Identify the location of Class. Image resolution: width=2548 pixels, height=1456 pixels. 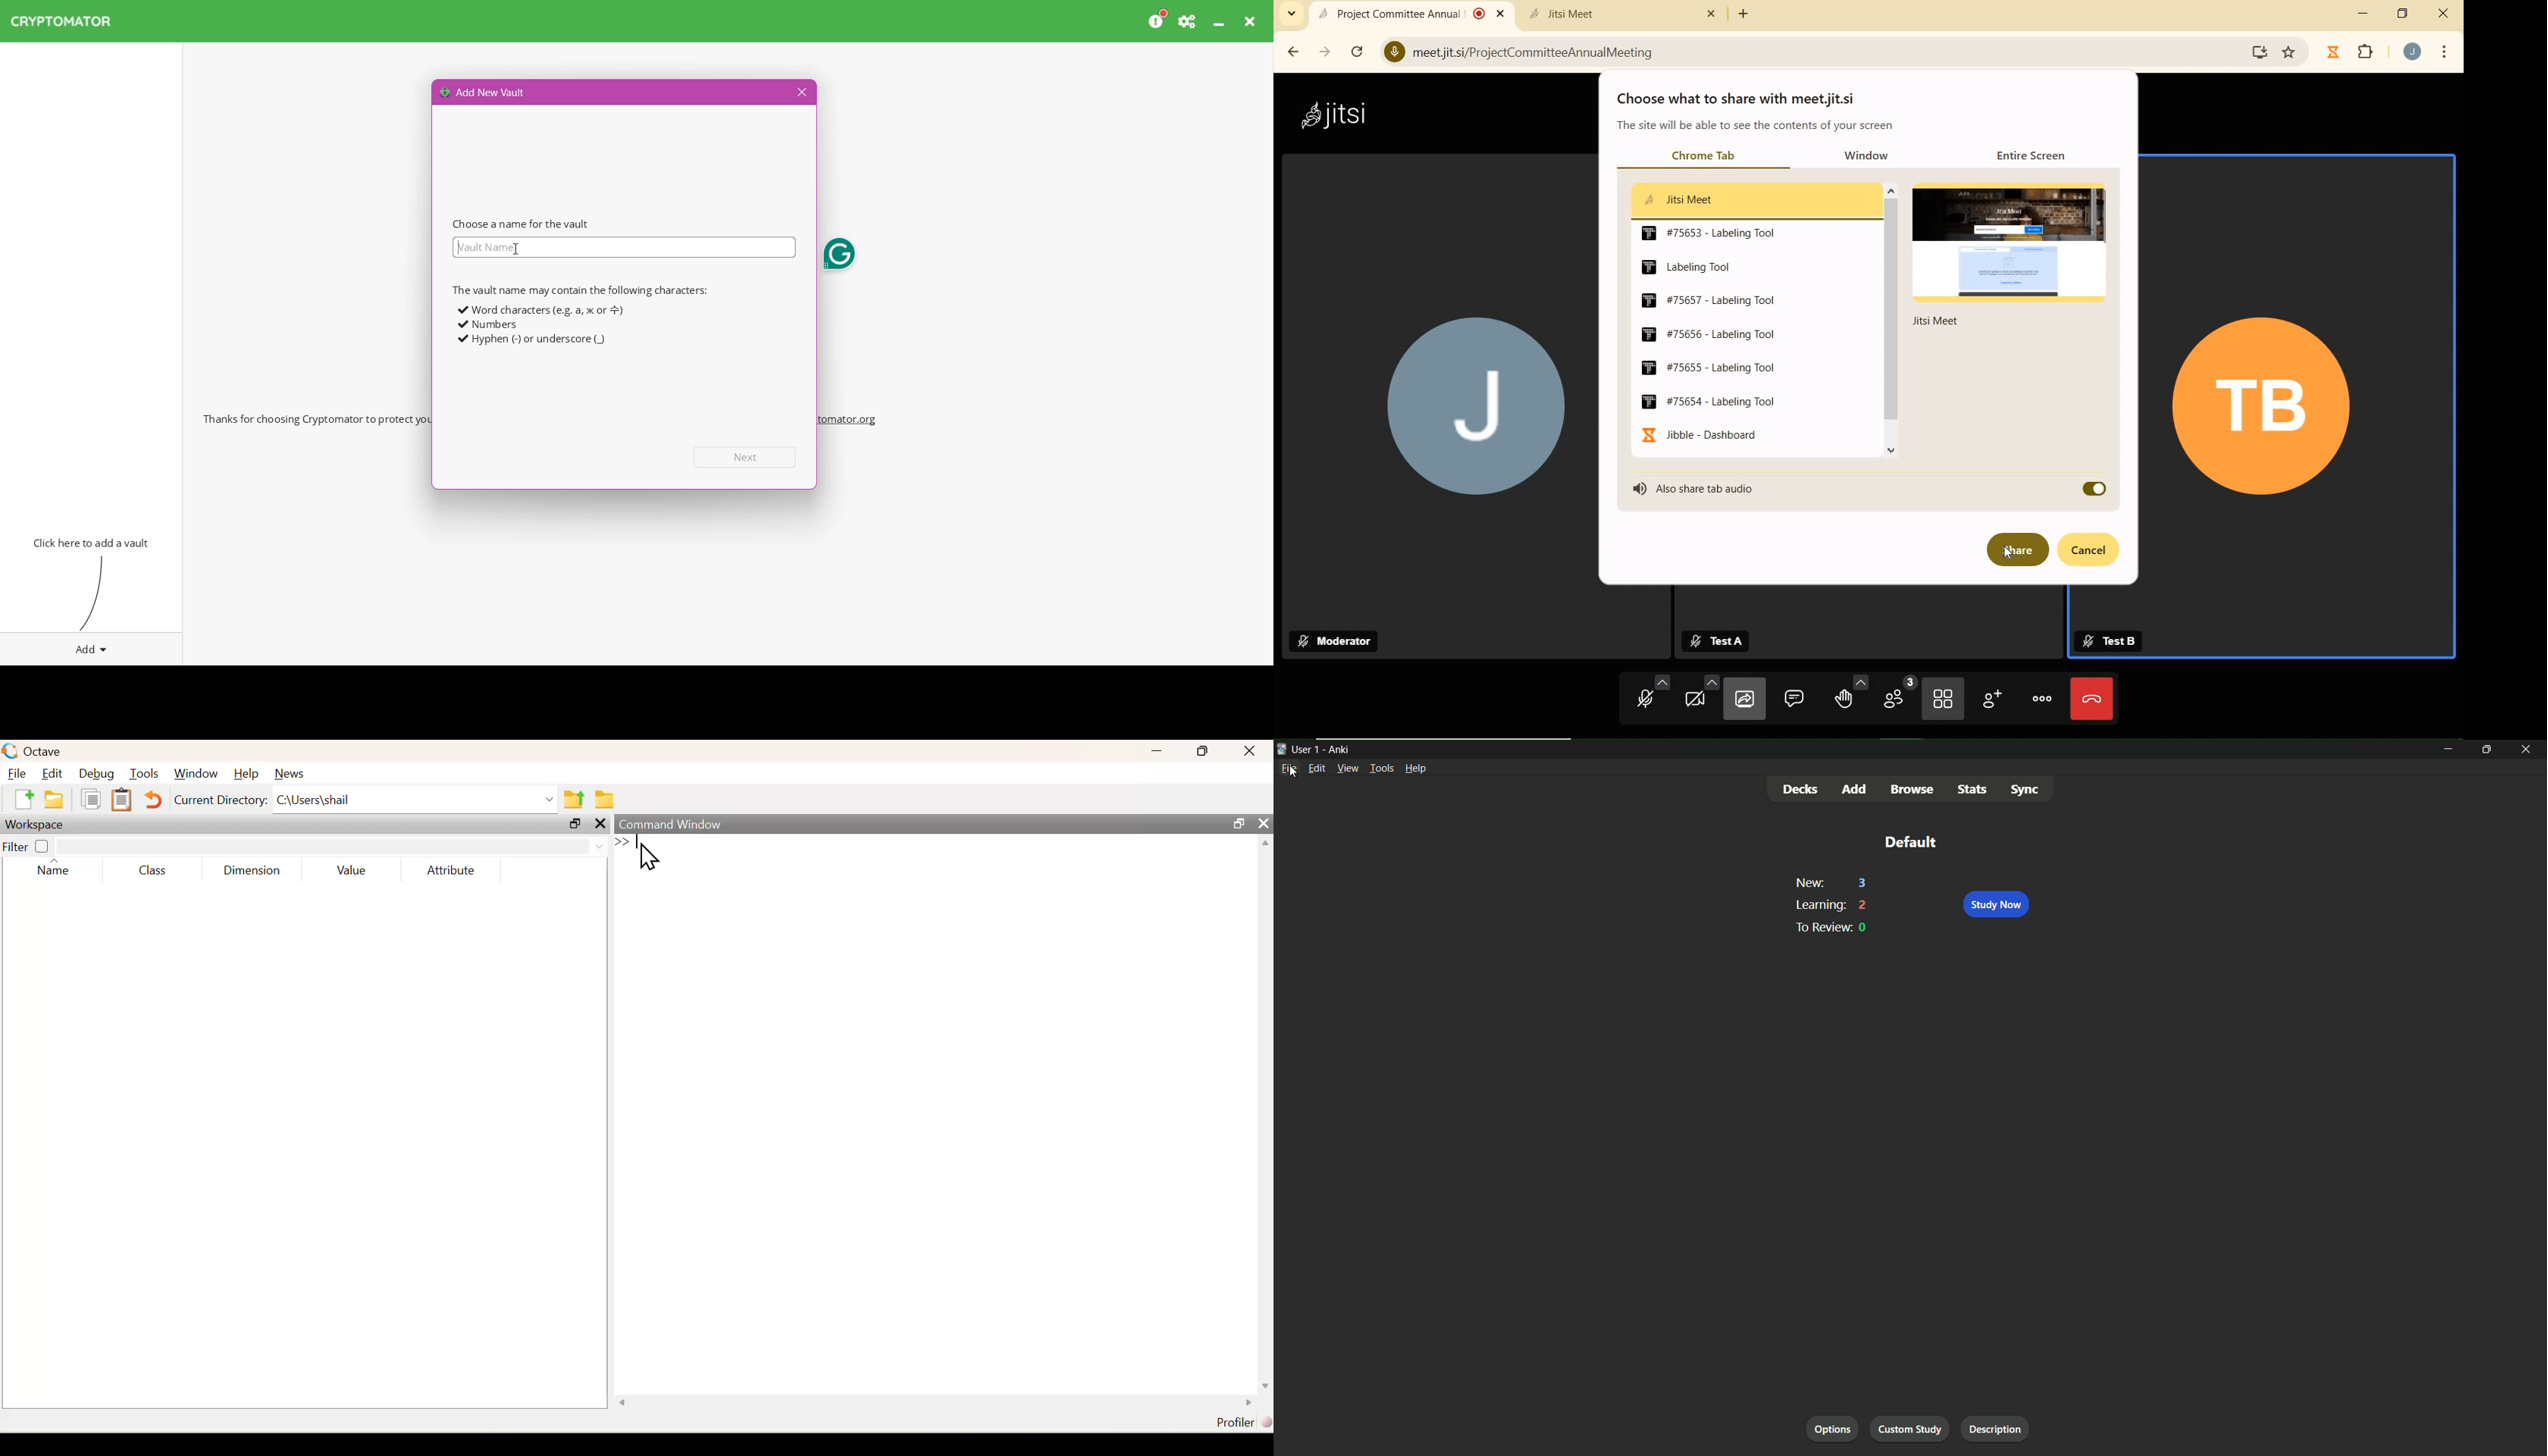
(155, 870).